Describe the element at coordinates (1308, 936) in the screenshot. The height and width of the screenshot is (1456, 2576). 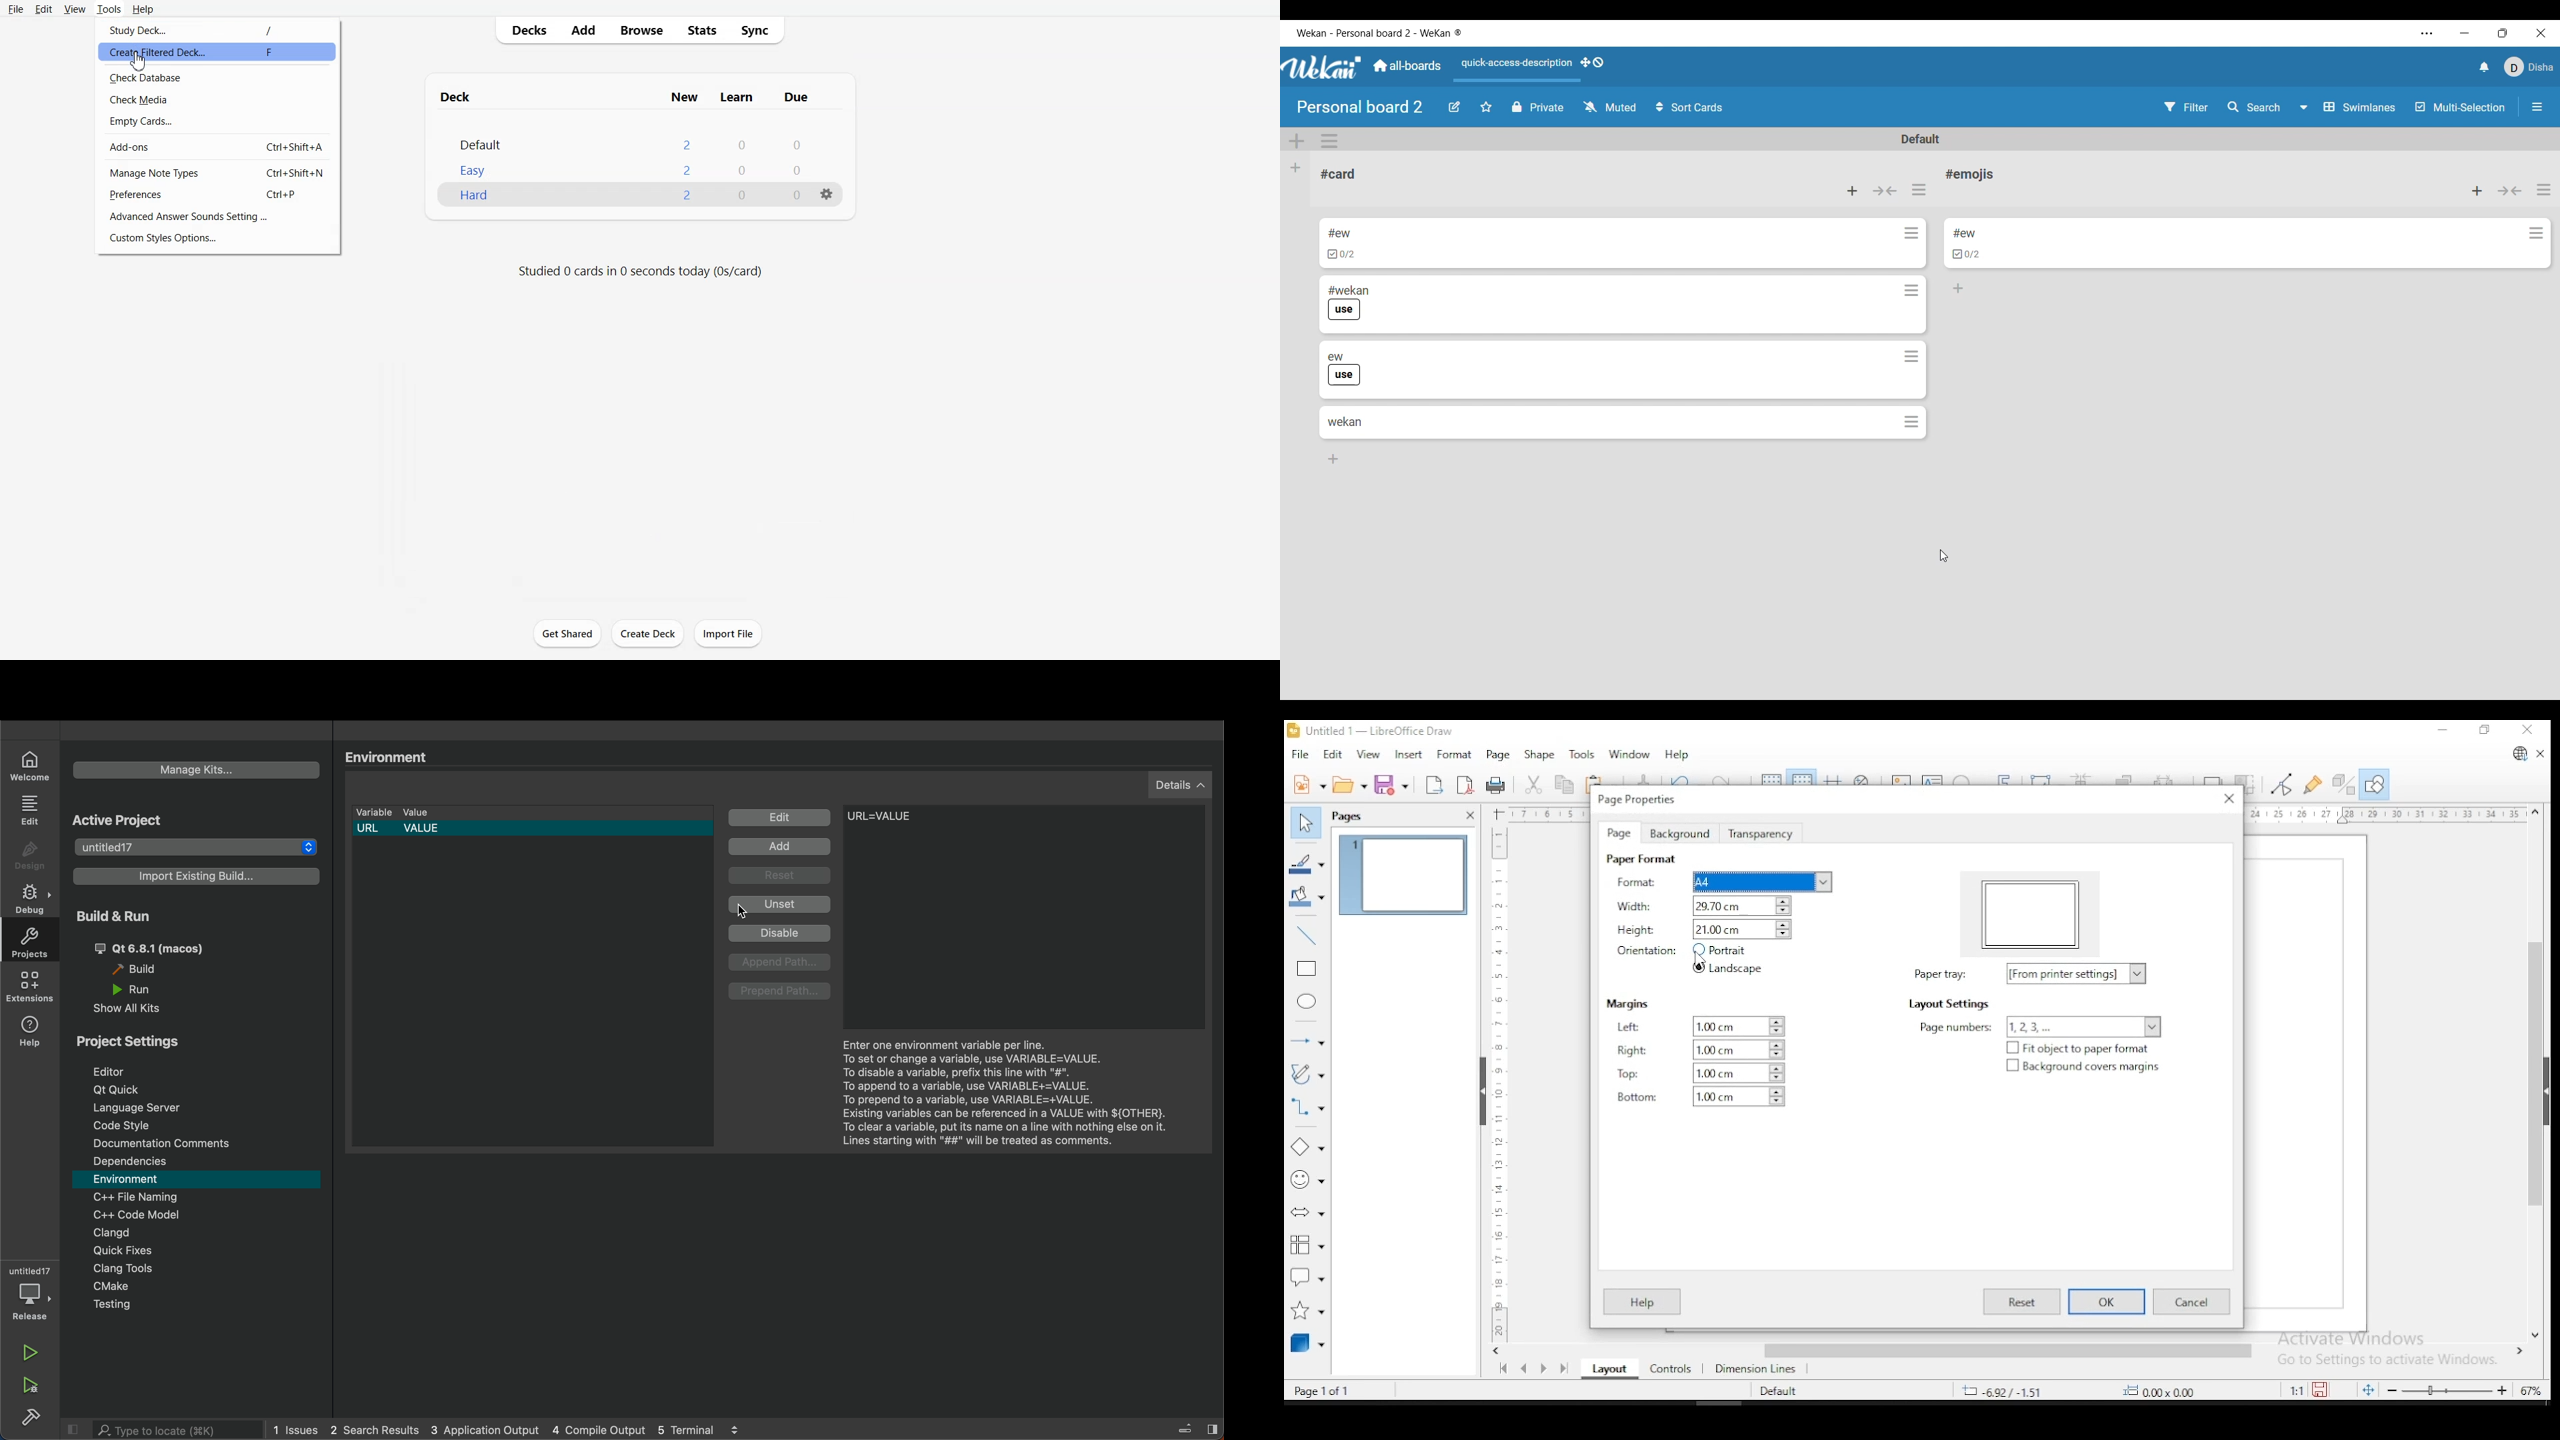
I see `insert line` at that location.